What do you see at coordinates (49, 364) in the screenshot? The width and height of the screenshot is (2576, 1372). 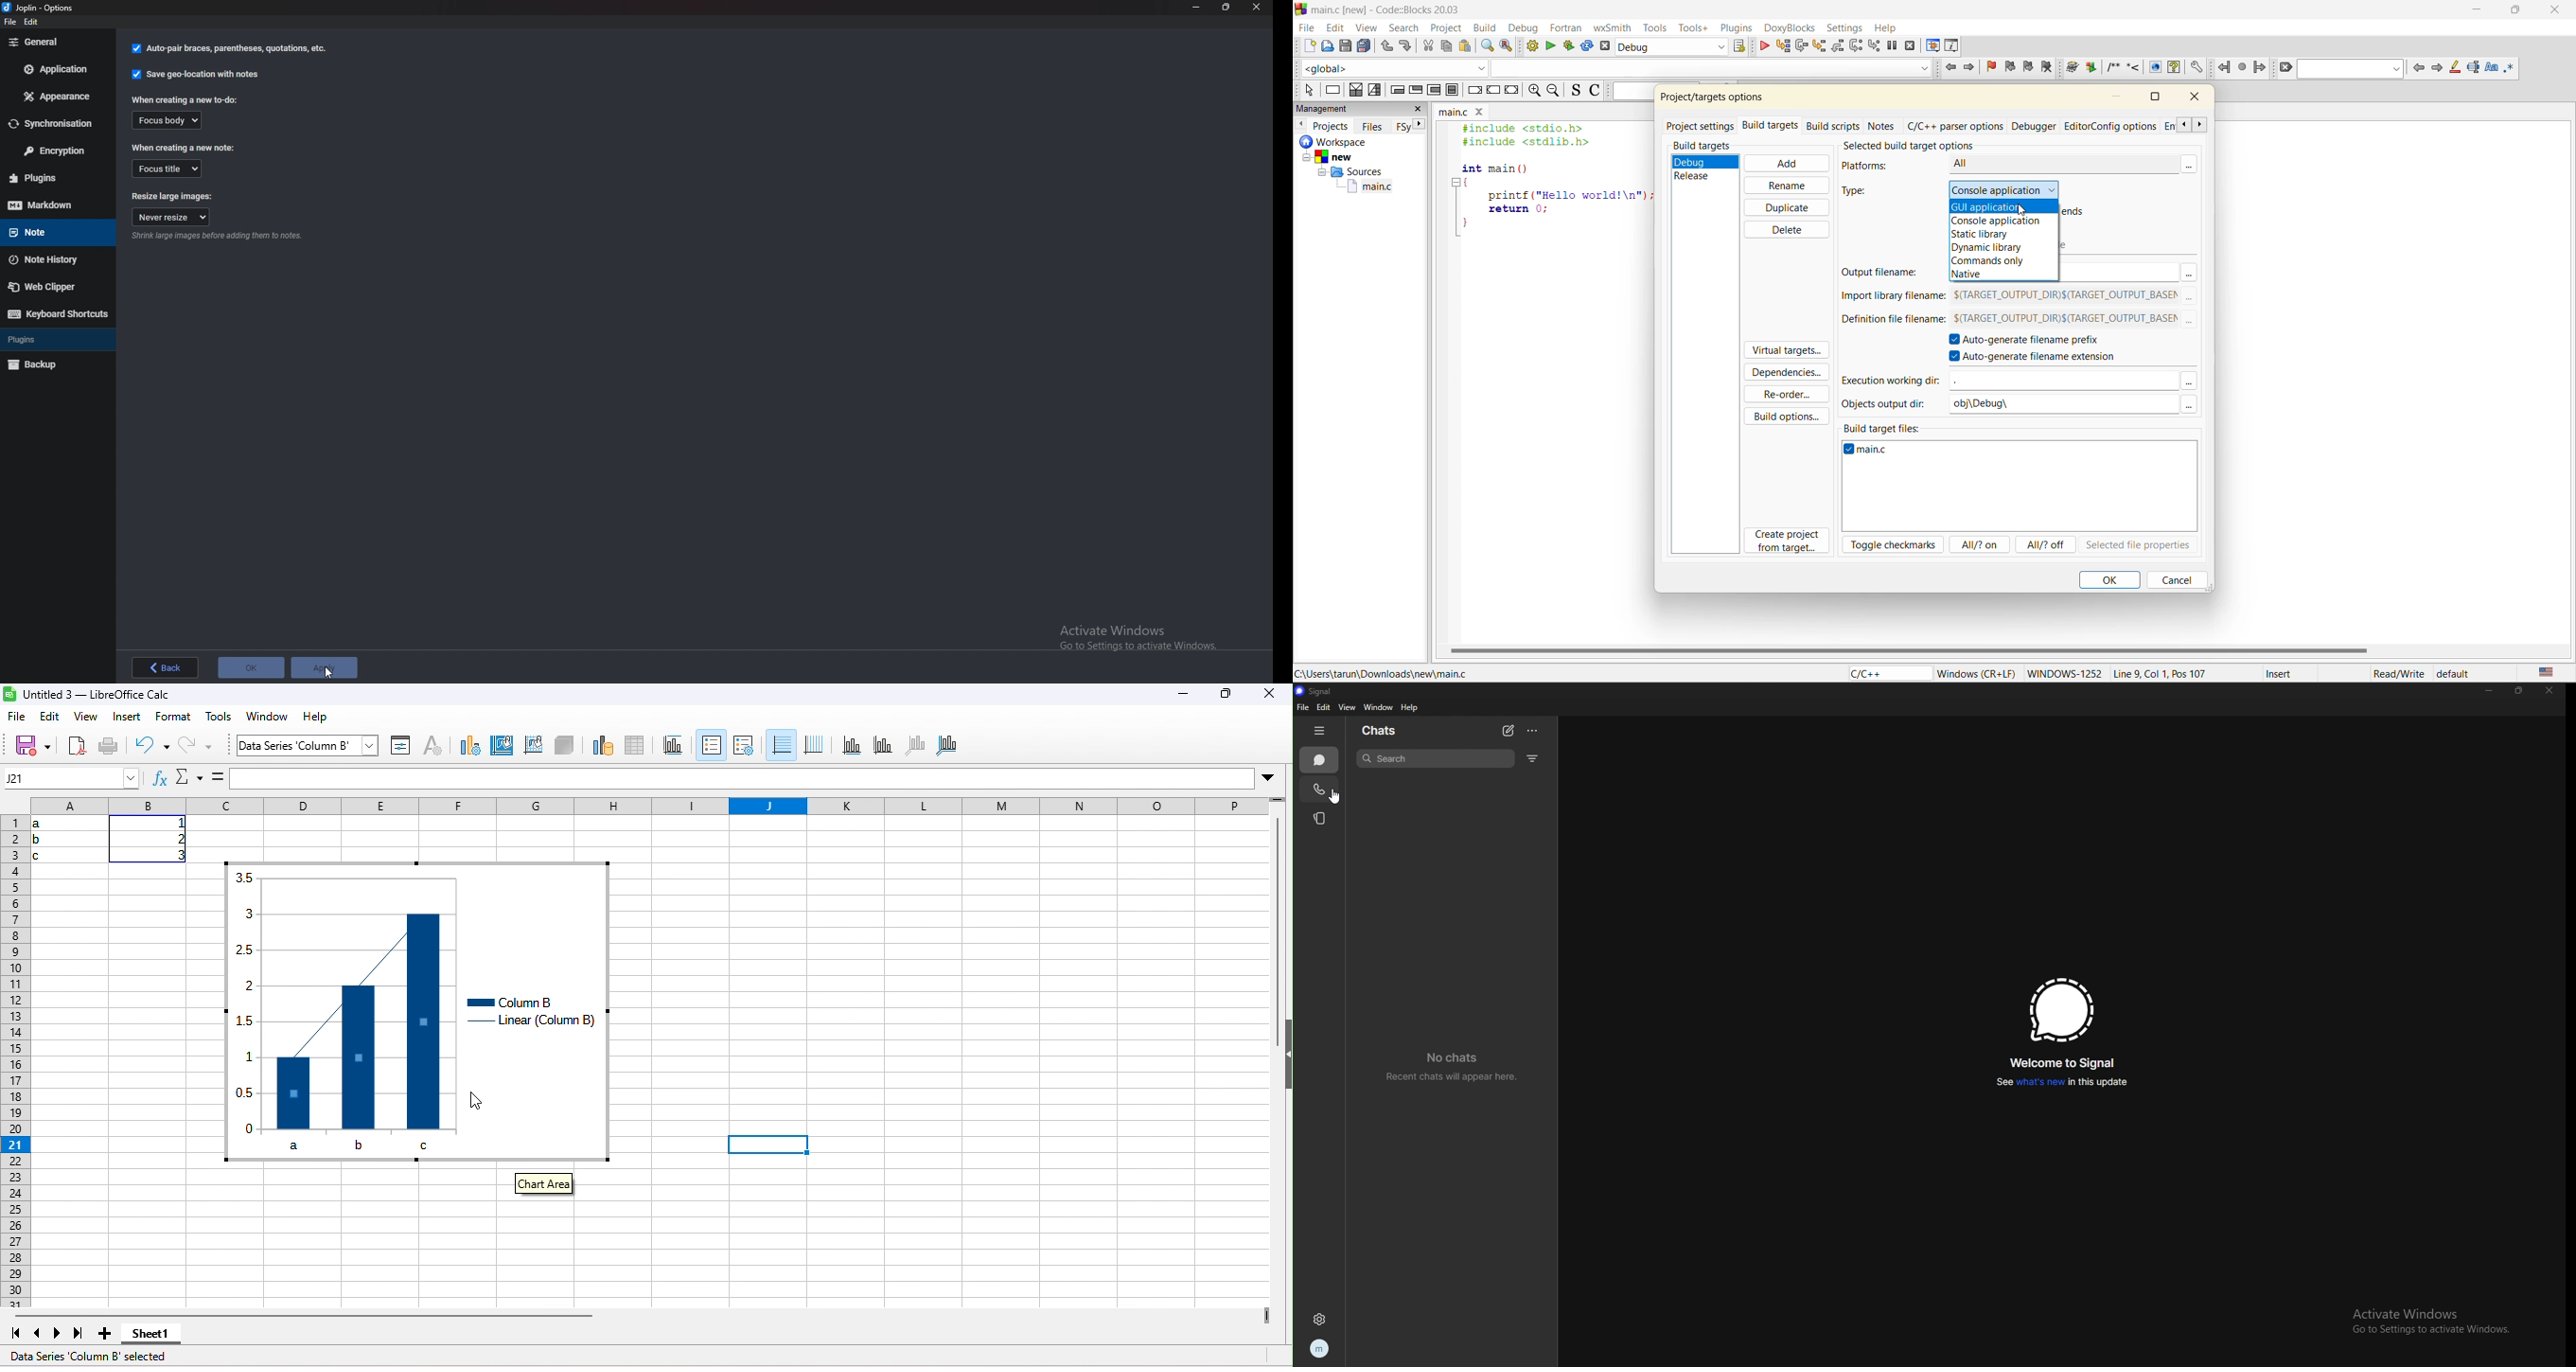 I see `Back up` at bounding box center [49, 364].